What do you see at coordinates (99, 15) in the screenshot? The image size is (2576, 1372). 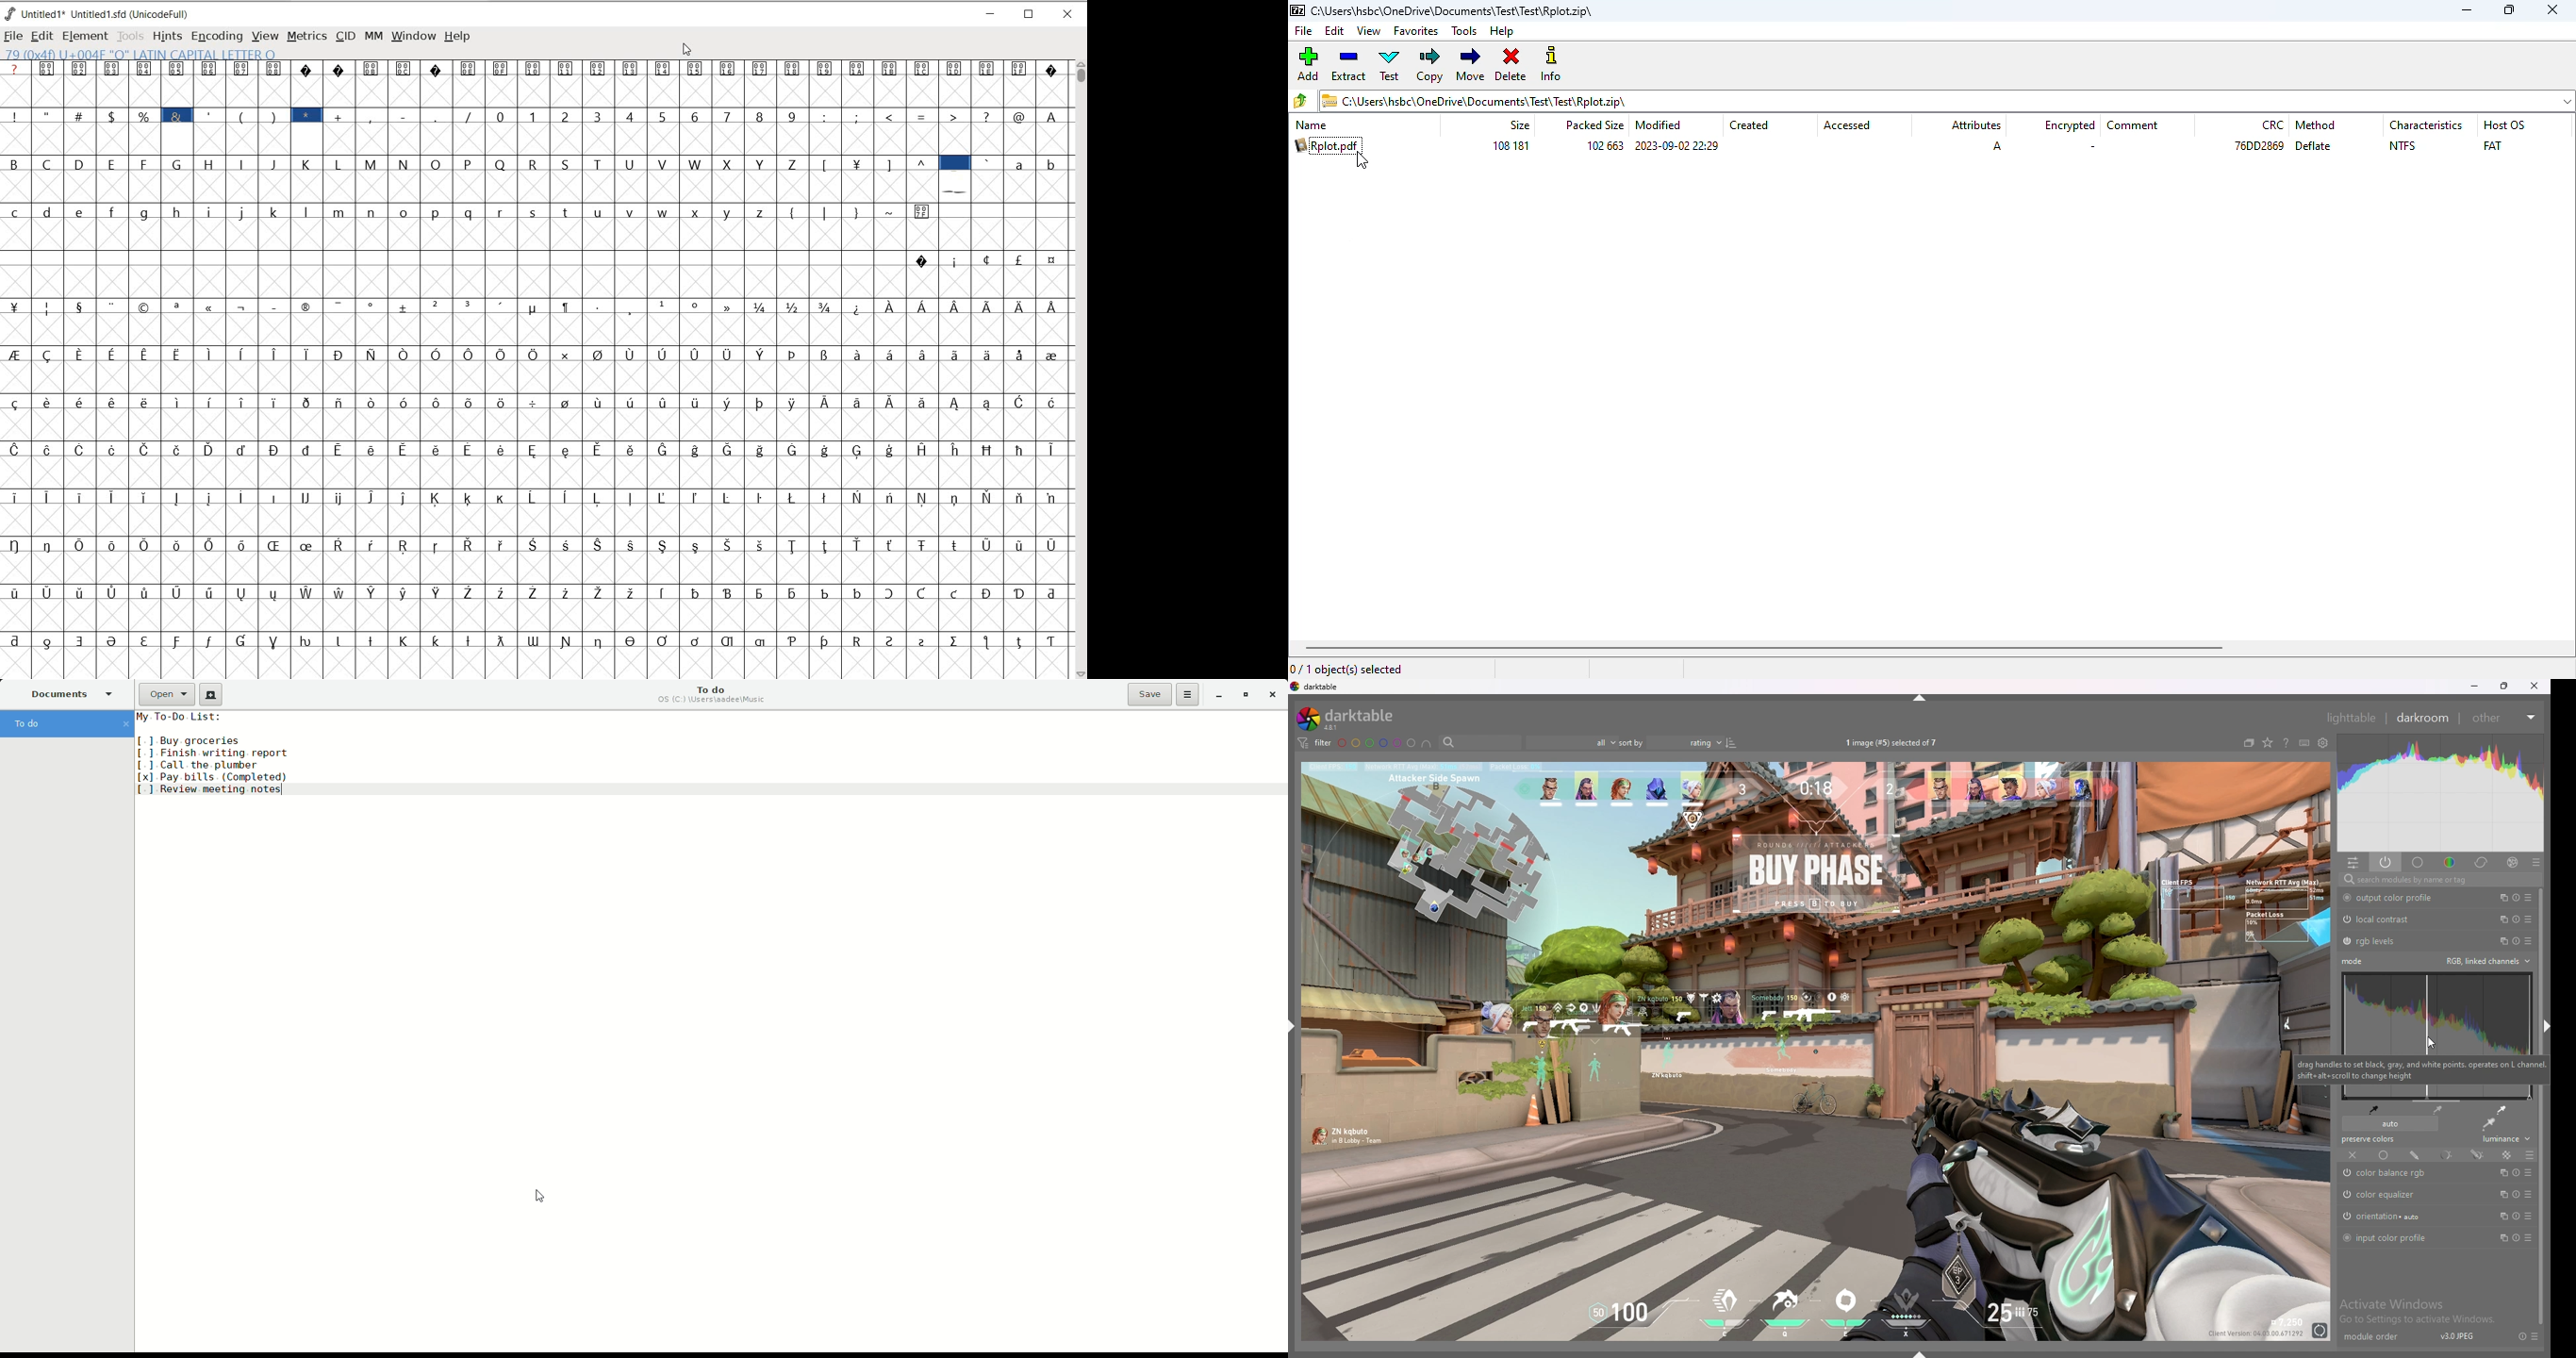 I see `Untitled 1* Untitled 1.sfd (UnicodeFull)` at bounding box center [99, 15].